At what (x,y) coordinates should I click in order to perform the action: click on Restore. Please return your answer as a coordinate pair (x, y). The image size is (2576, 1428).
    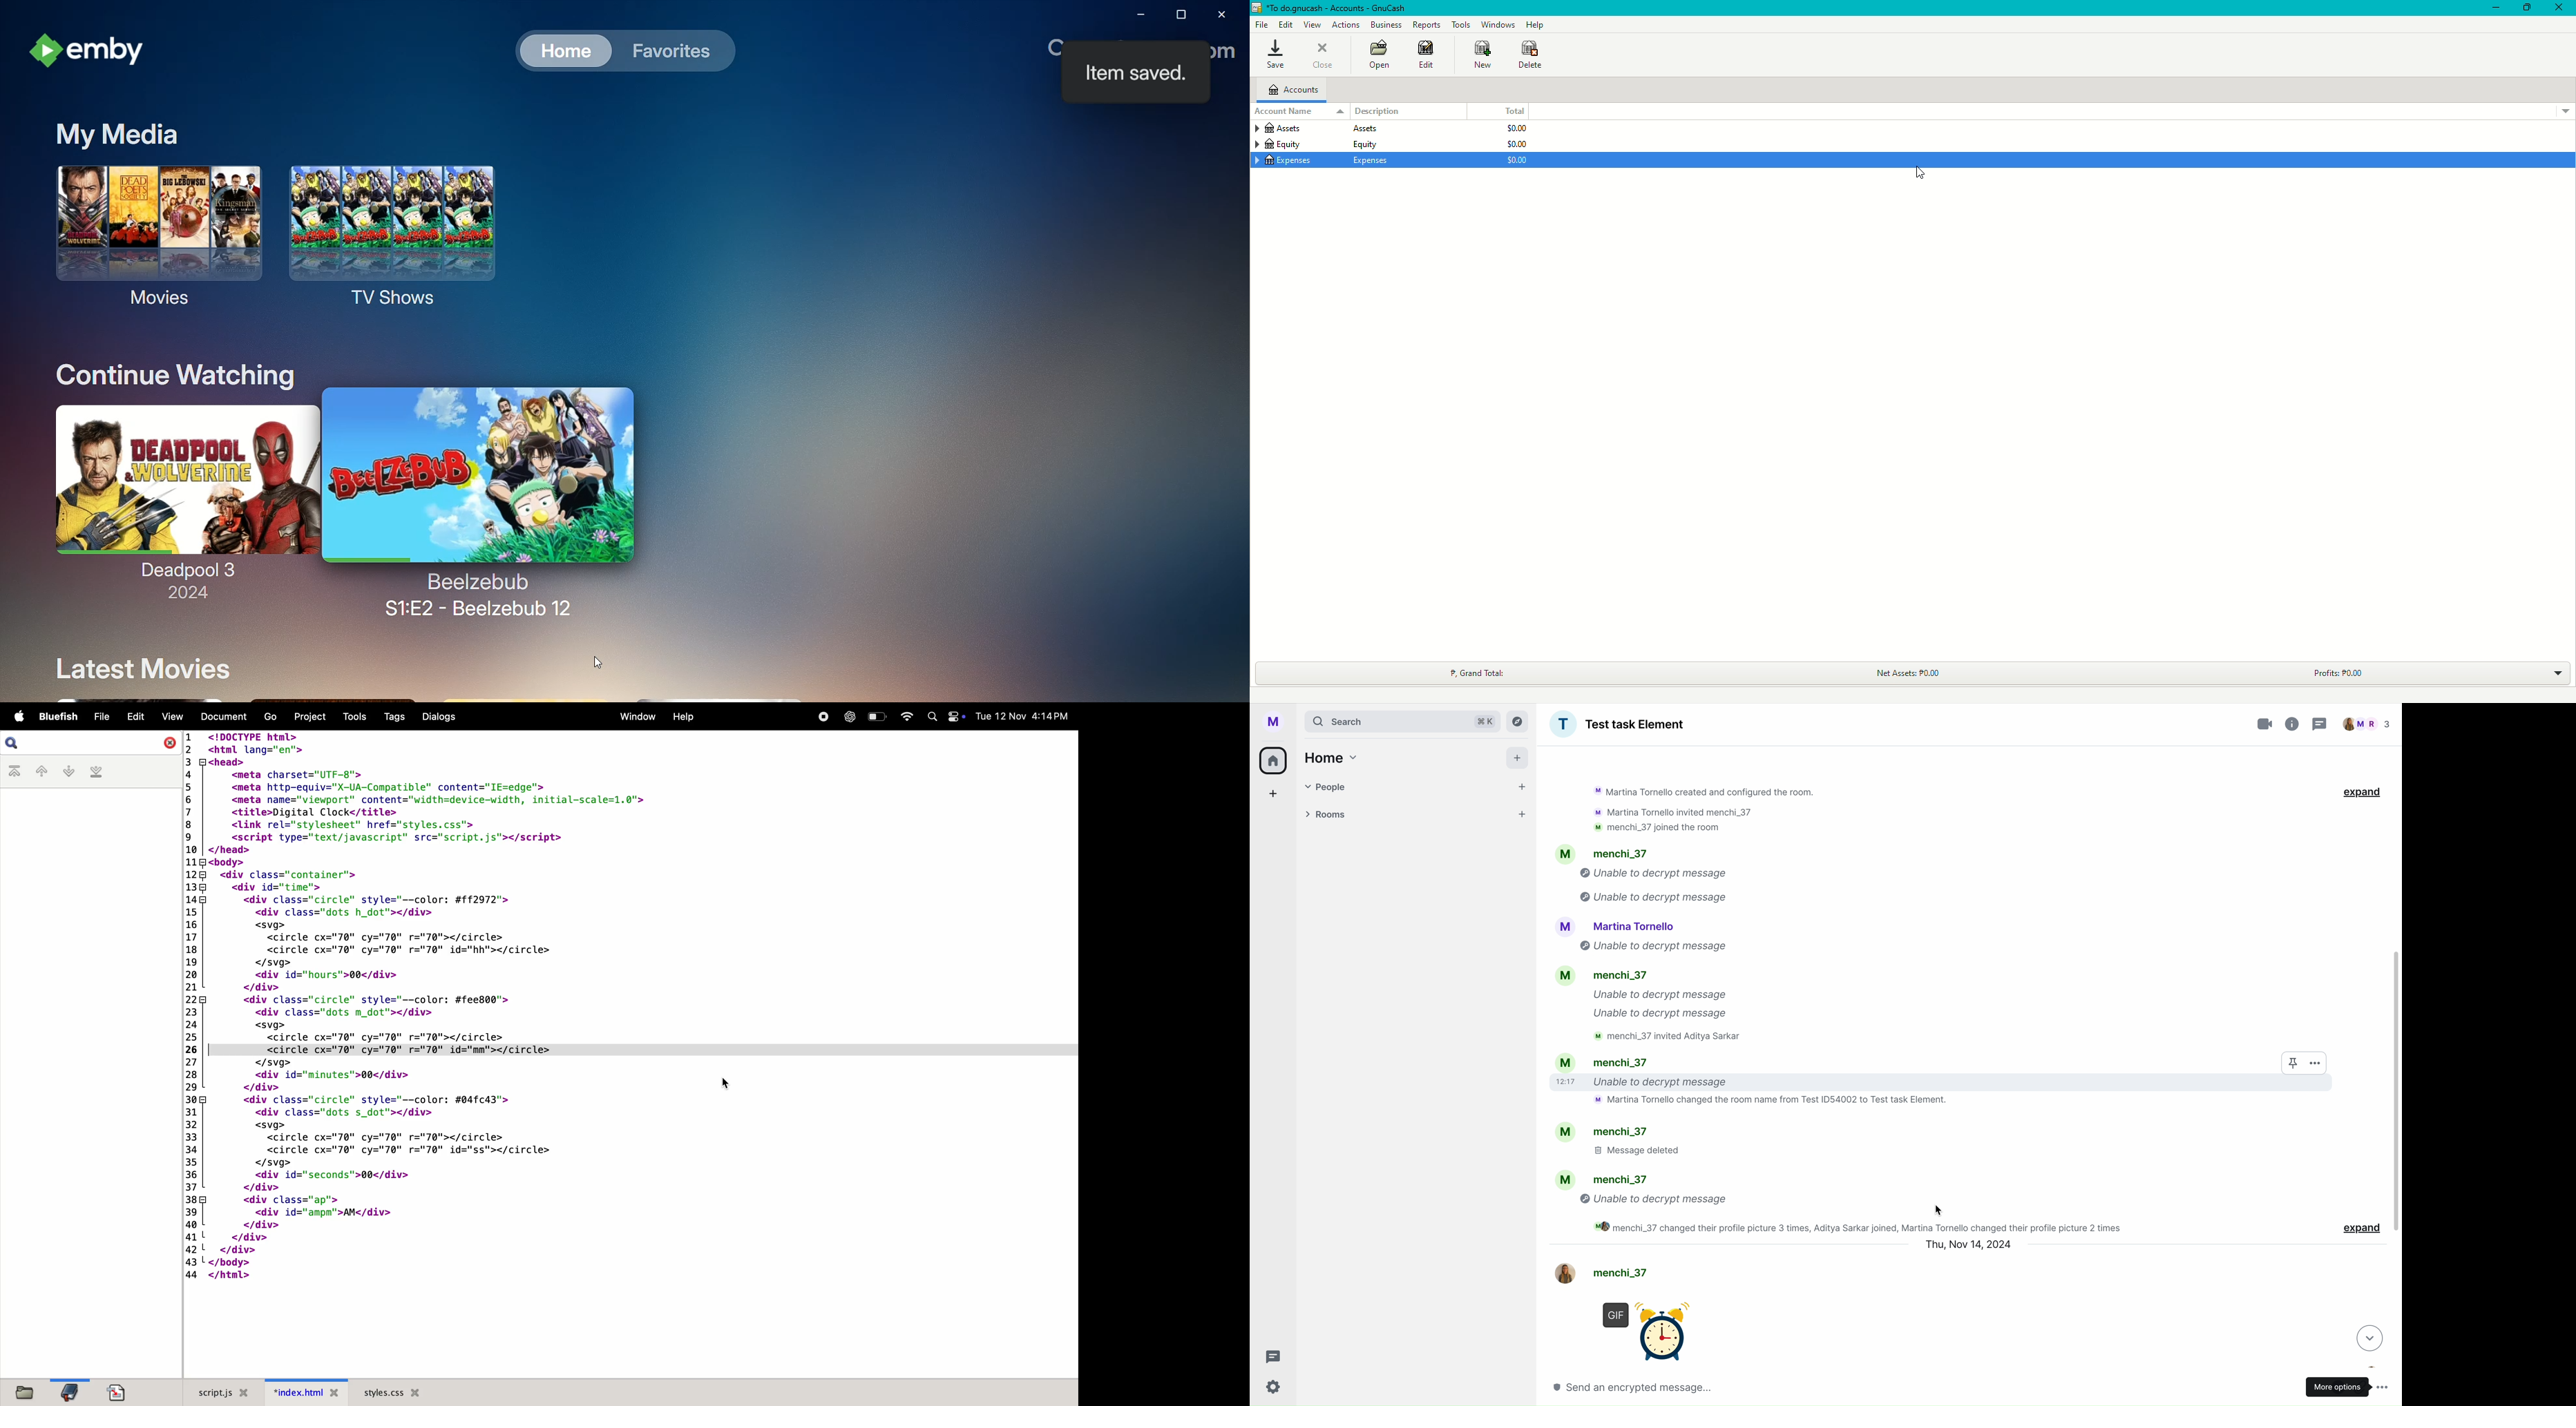
    Looking at the image, I should click on (2526, 8).